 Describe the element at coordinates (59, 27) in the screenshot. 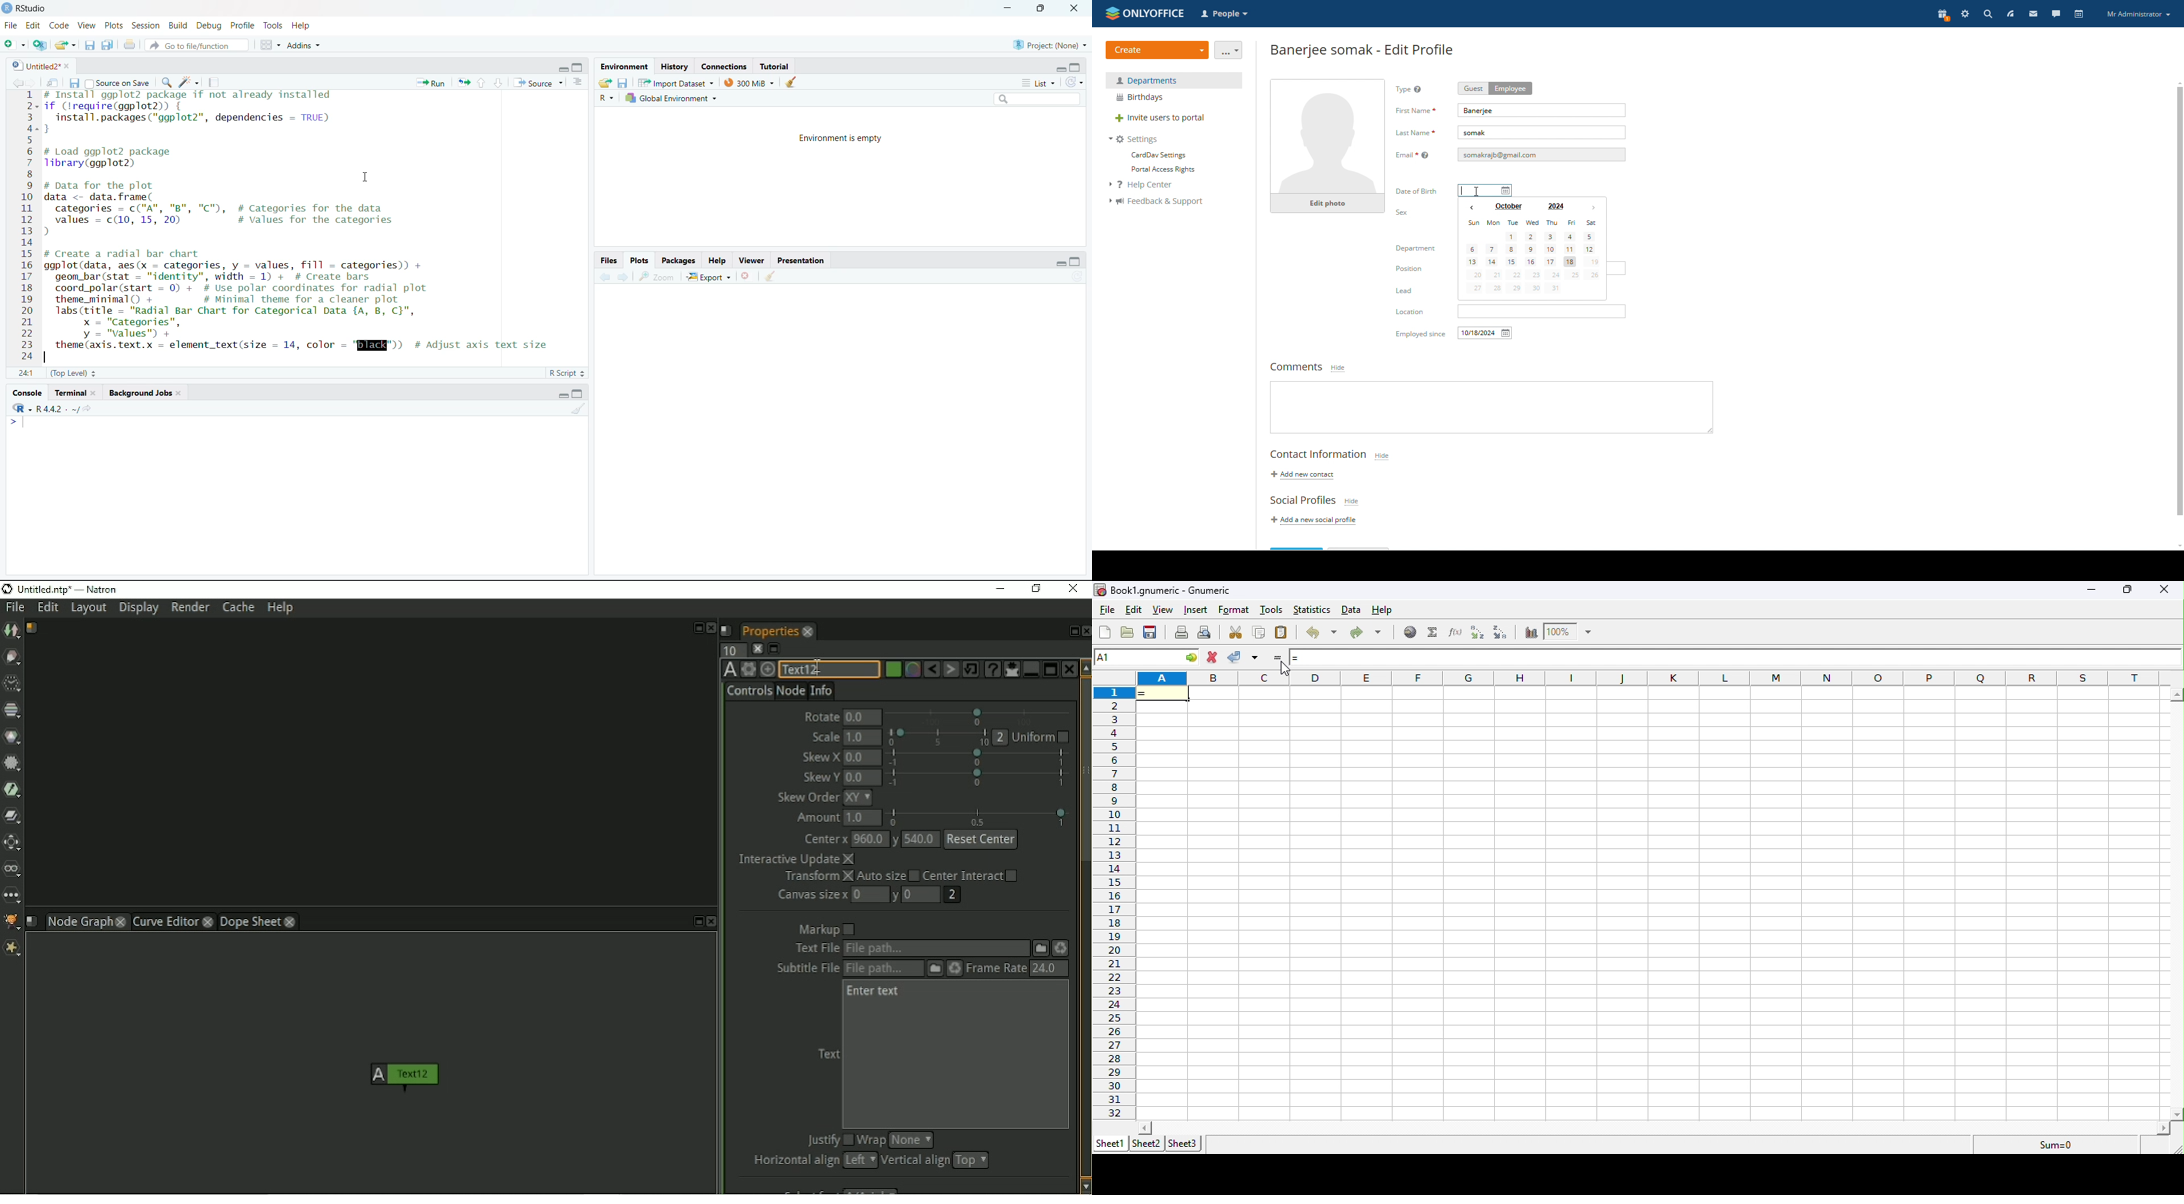

I see `Code` at that location.